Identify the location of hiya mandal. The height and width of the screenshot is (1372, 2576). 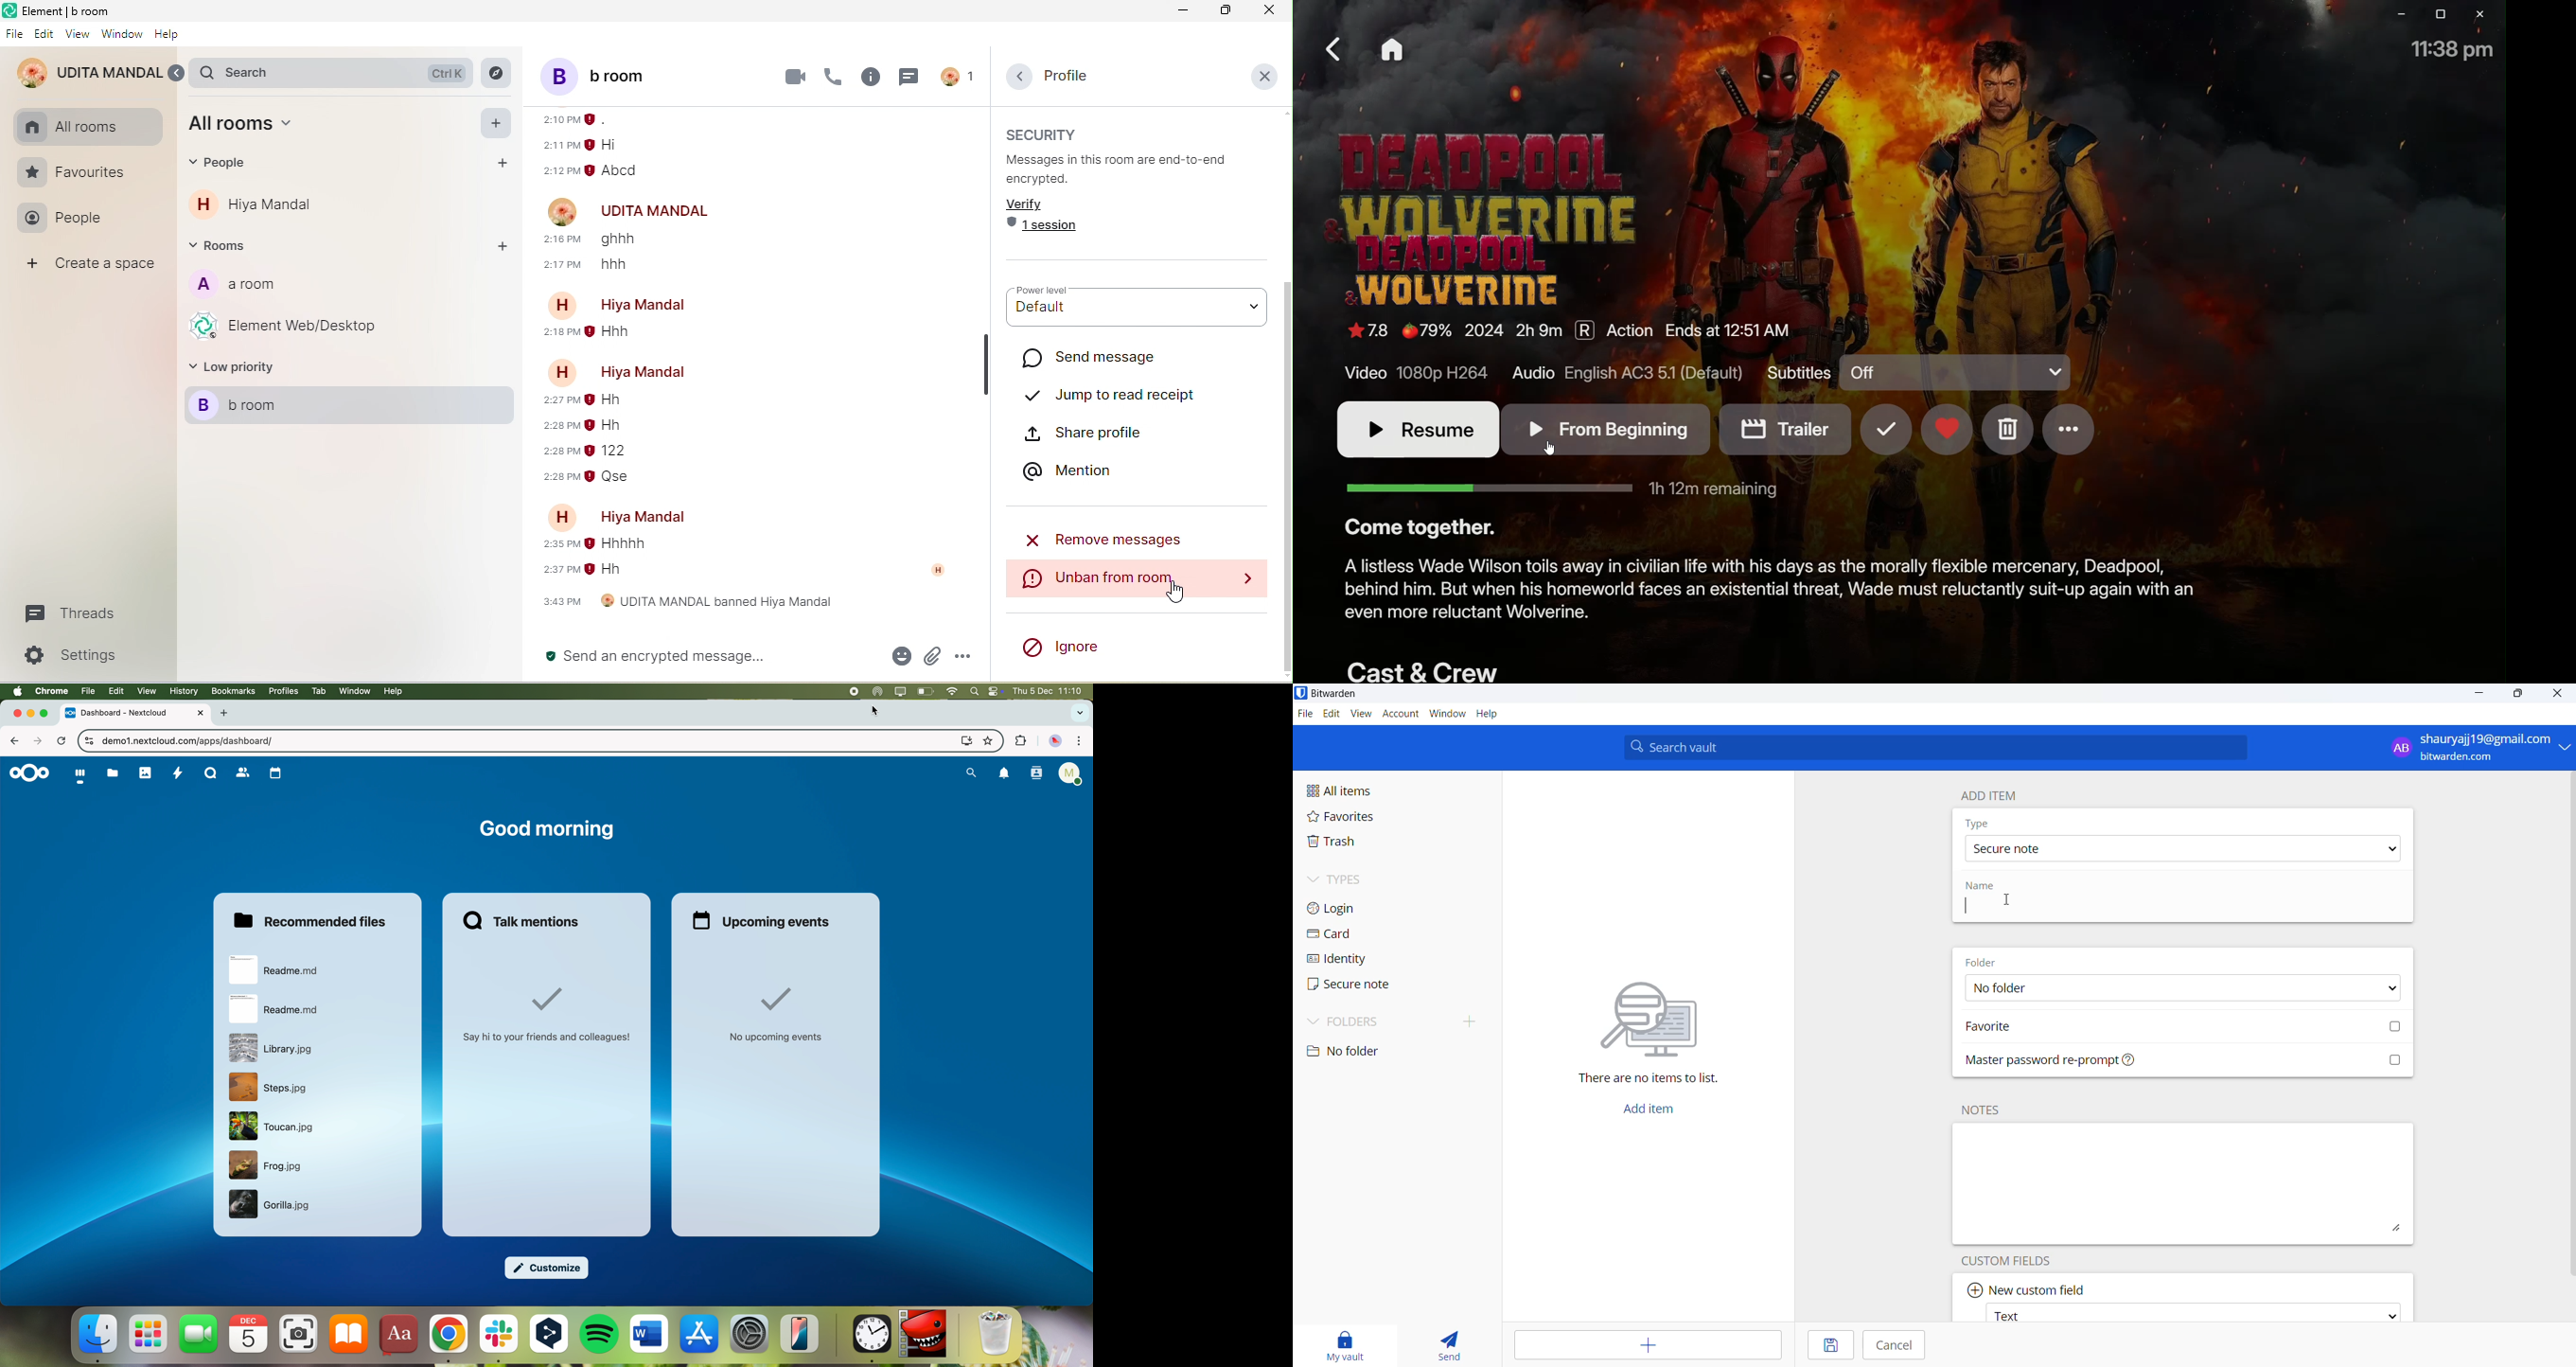
(273, 204).